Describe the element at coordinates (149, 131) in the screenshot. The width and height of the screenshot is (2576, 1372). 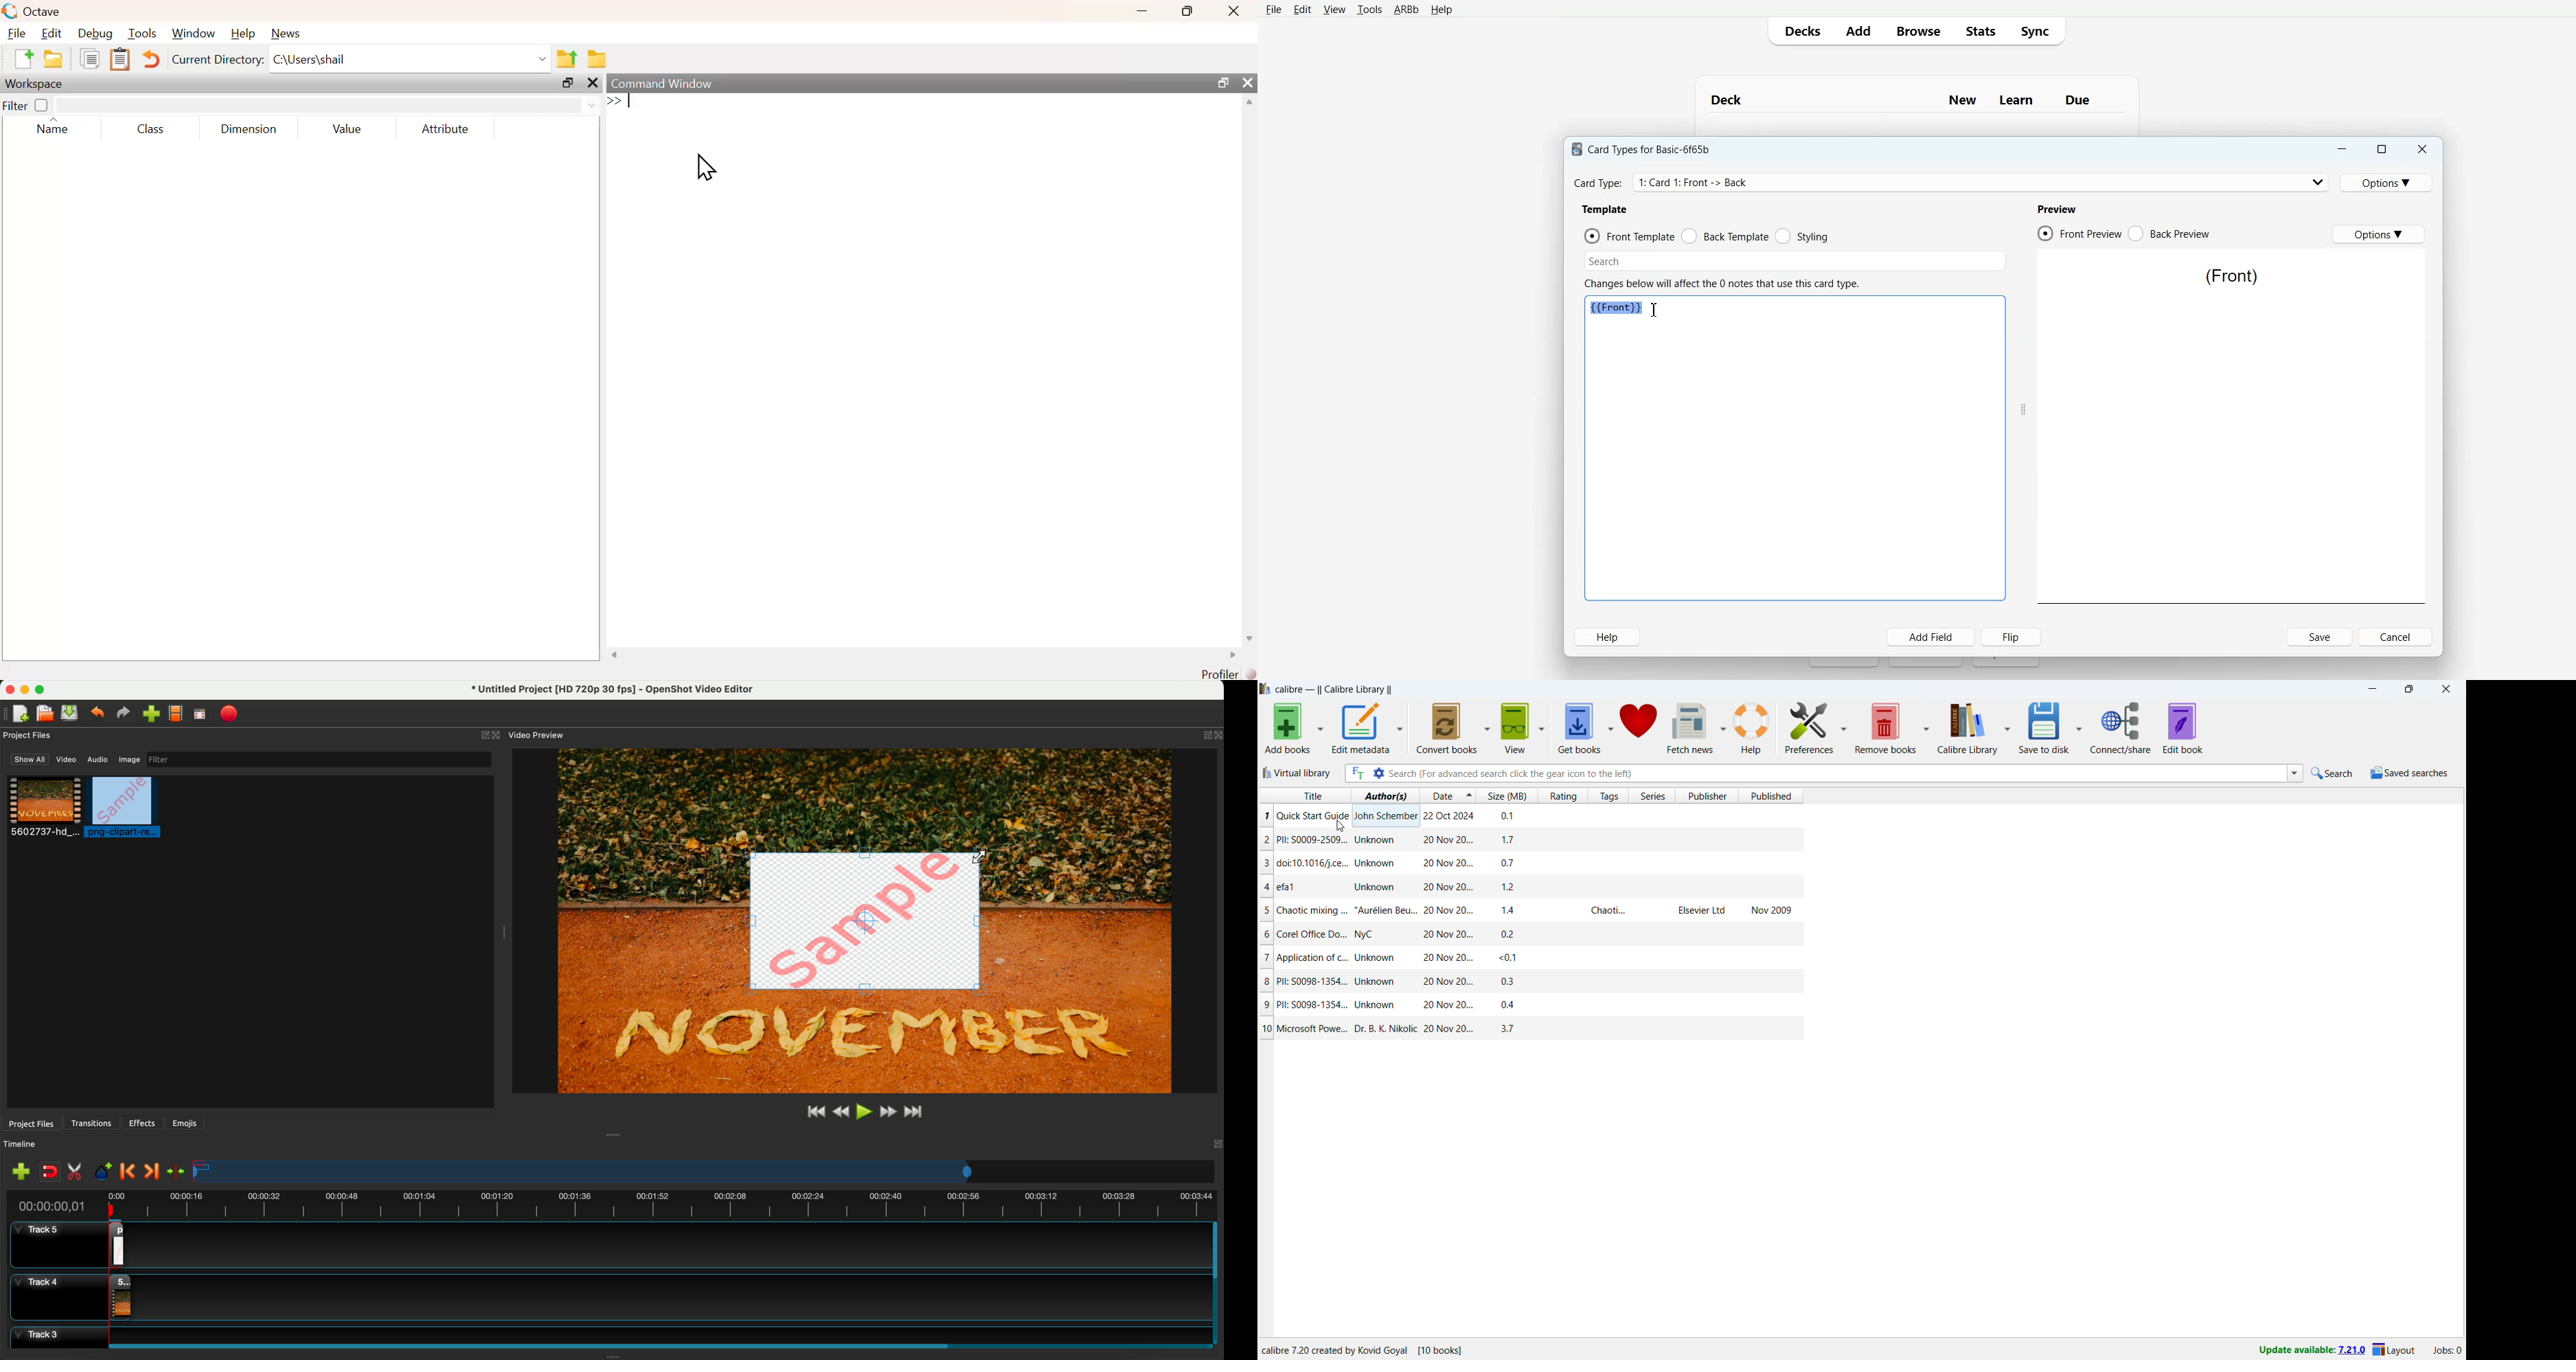
I see `class` at that location.